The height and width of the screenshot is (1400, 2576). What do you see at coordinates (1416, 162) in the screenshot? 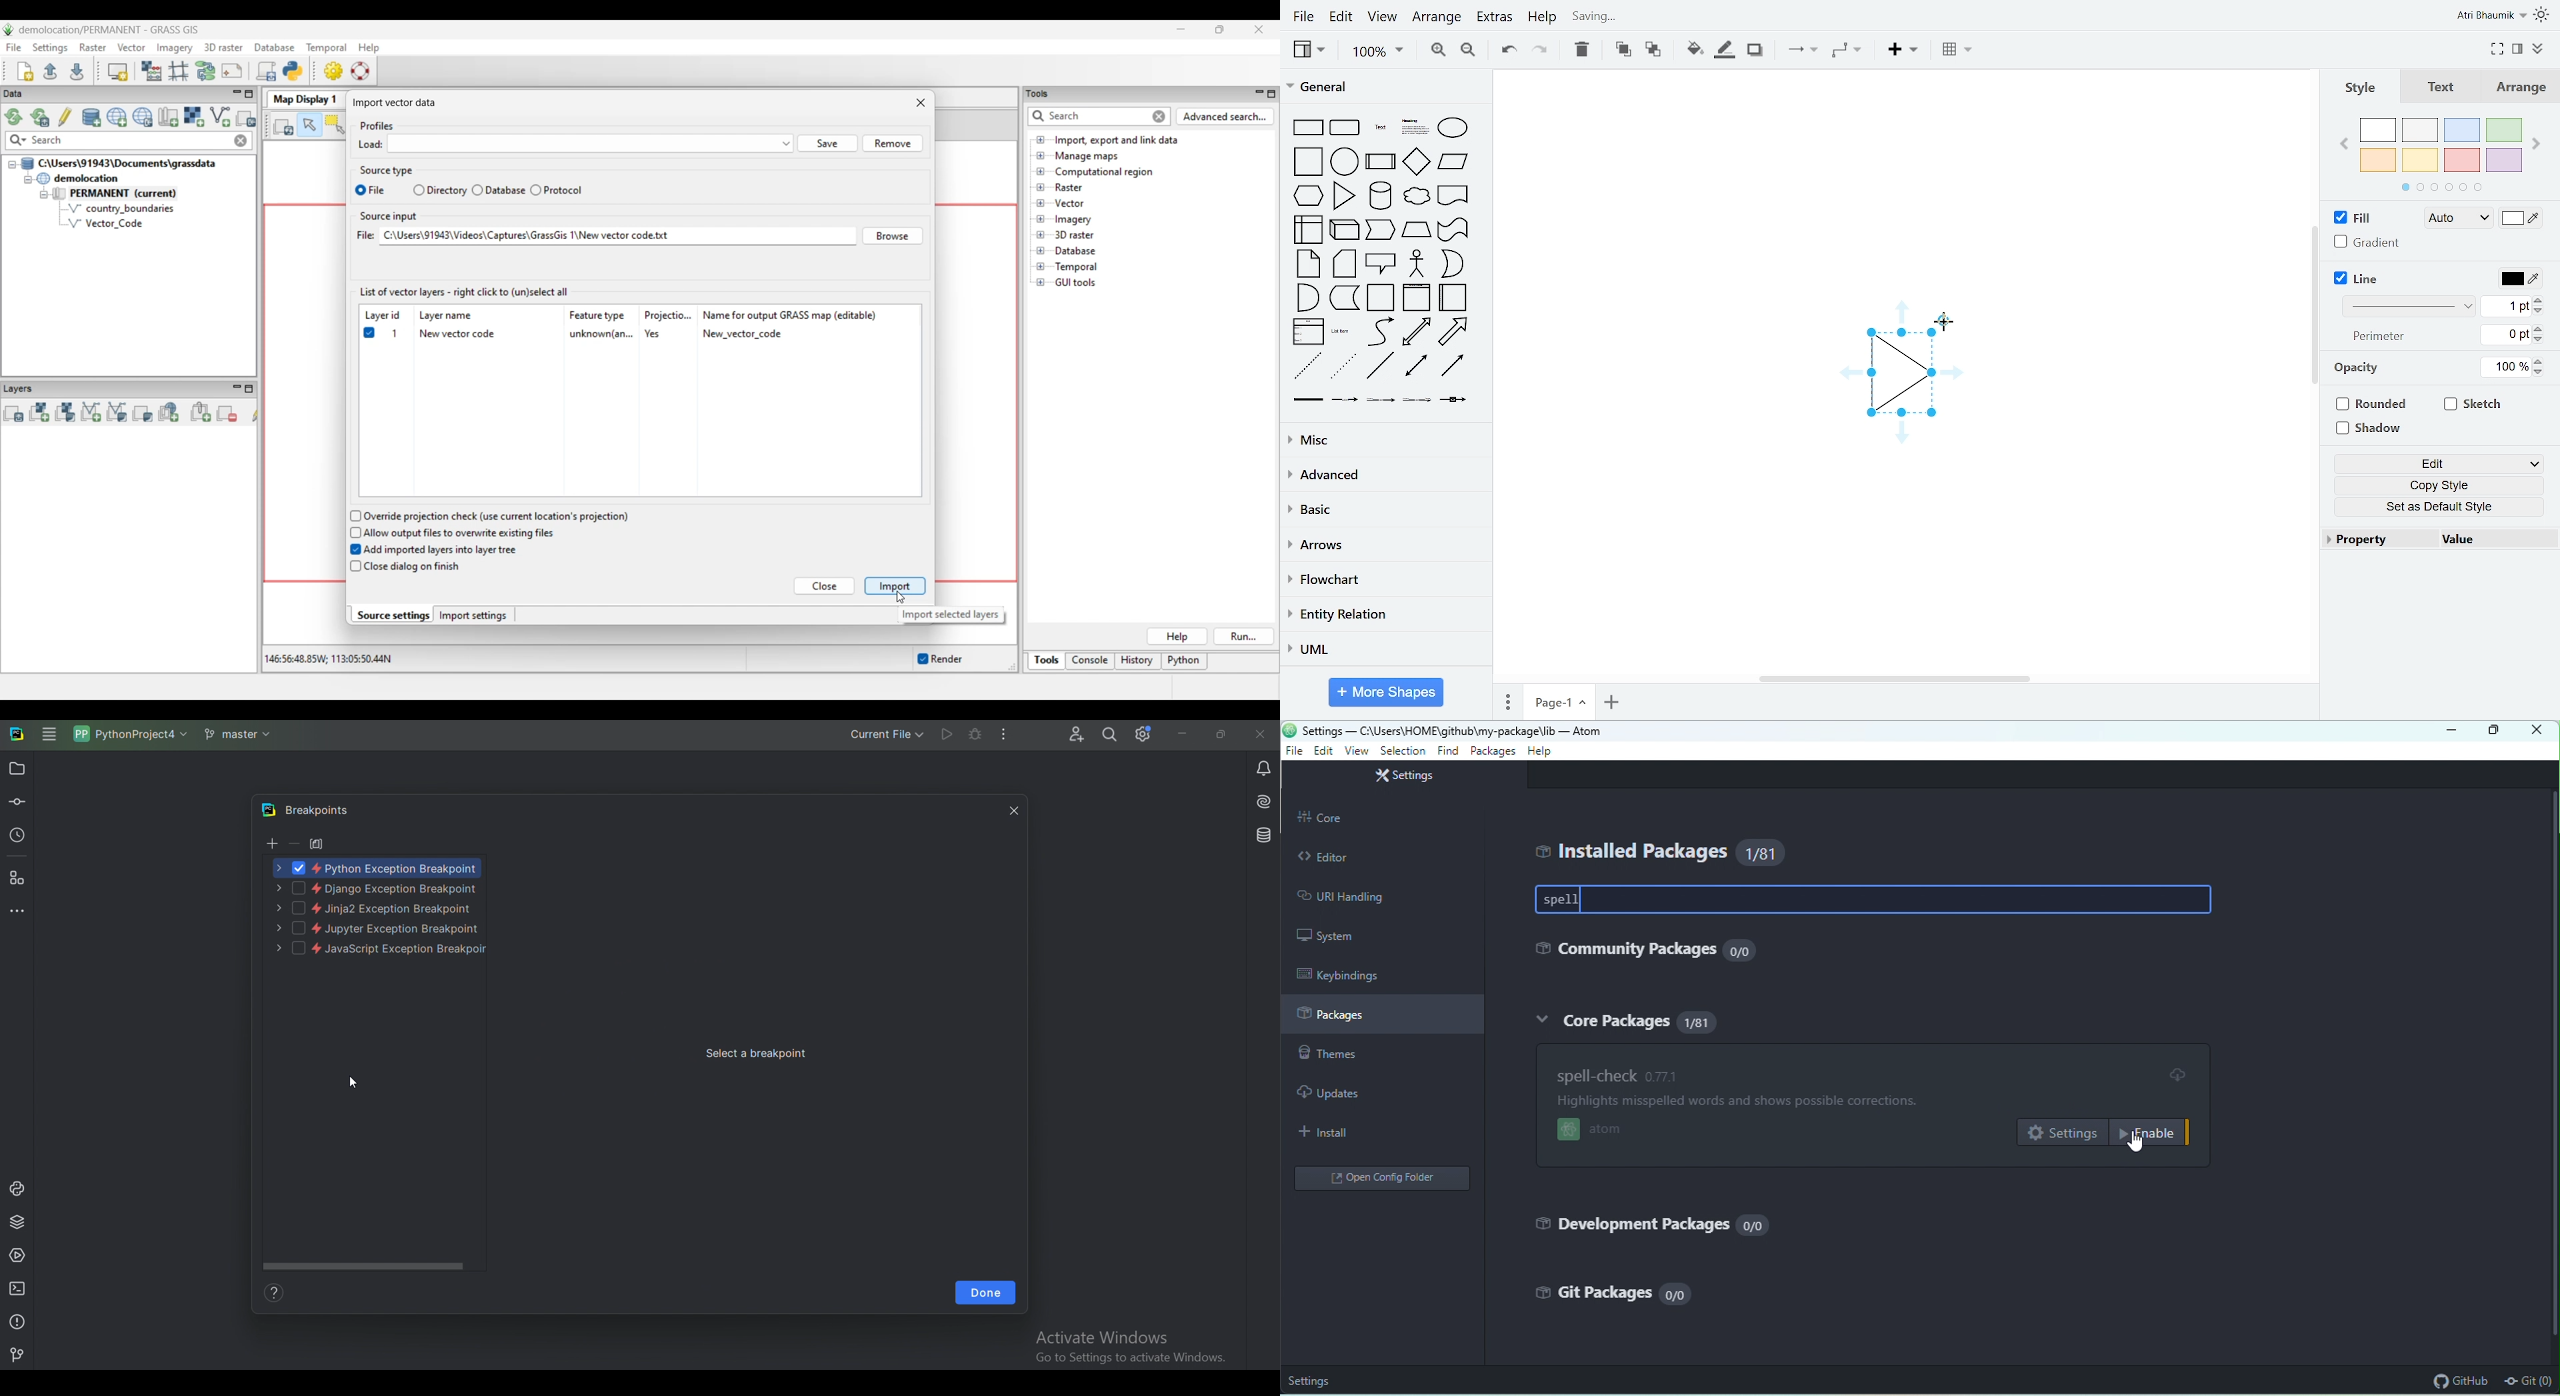
I see `diamond` at bounding box center [1416, 162].